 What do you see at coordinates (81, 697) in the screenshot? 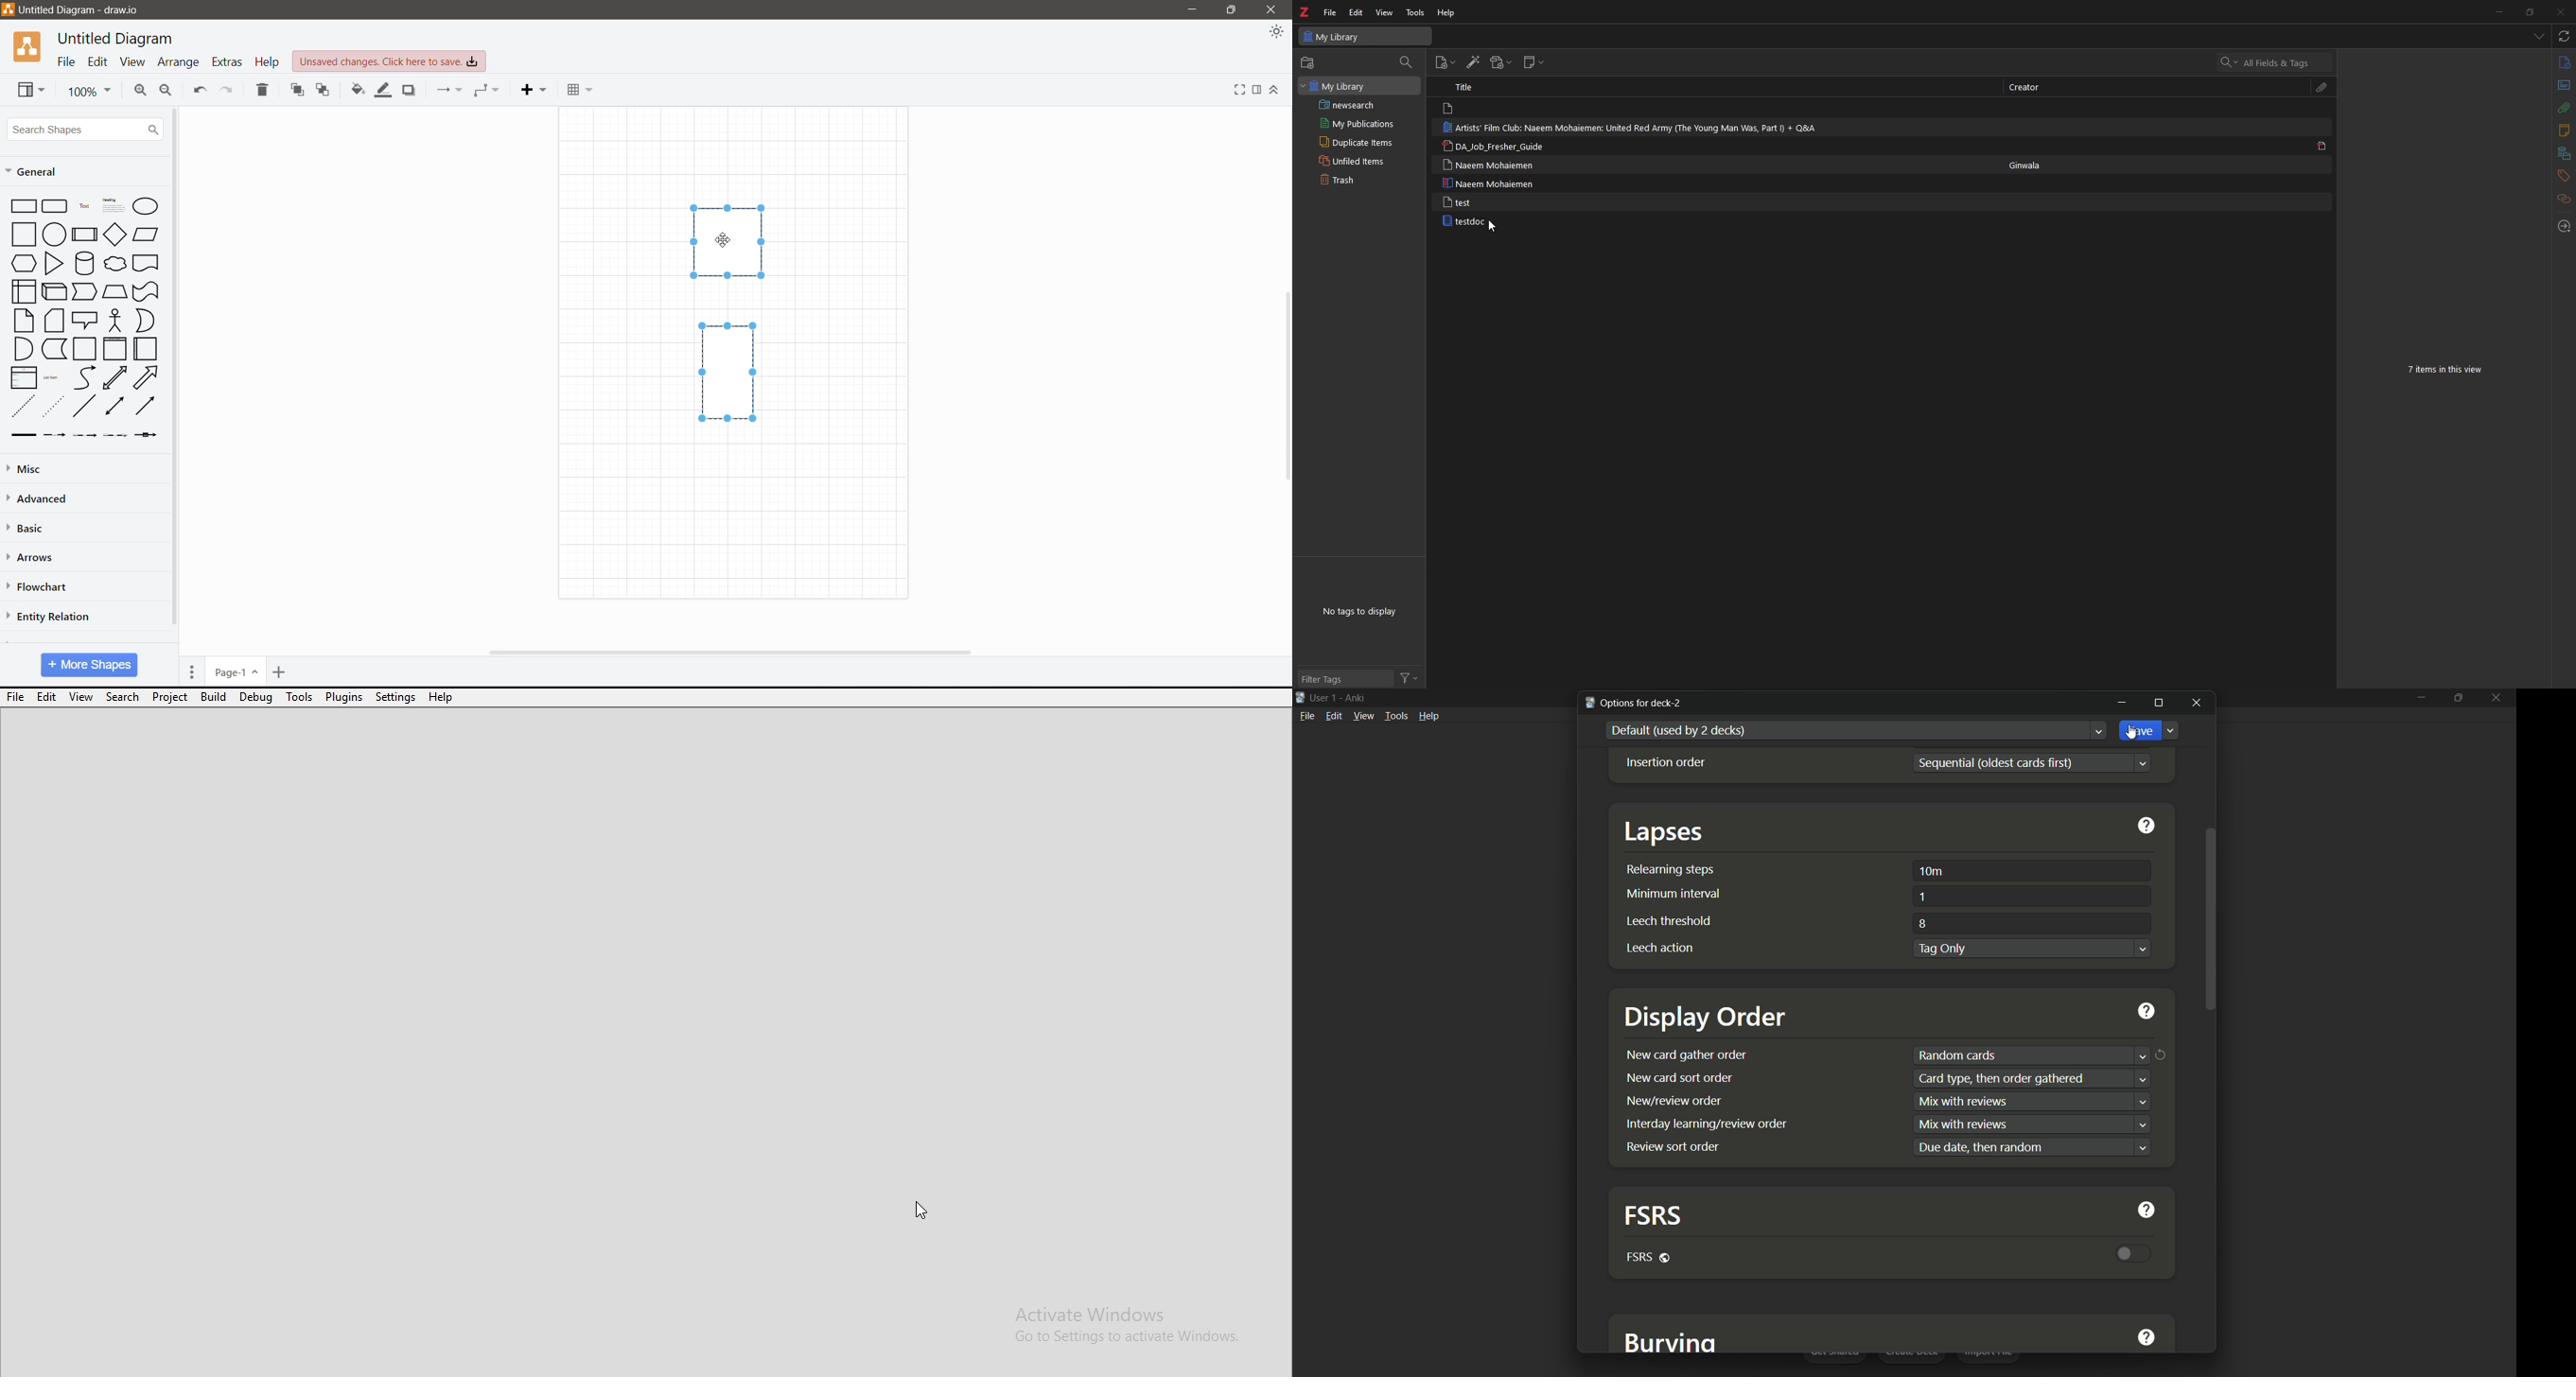
I see `View ` at bounding box center [81, 697].